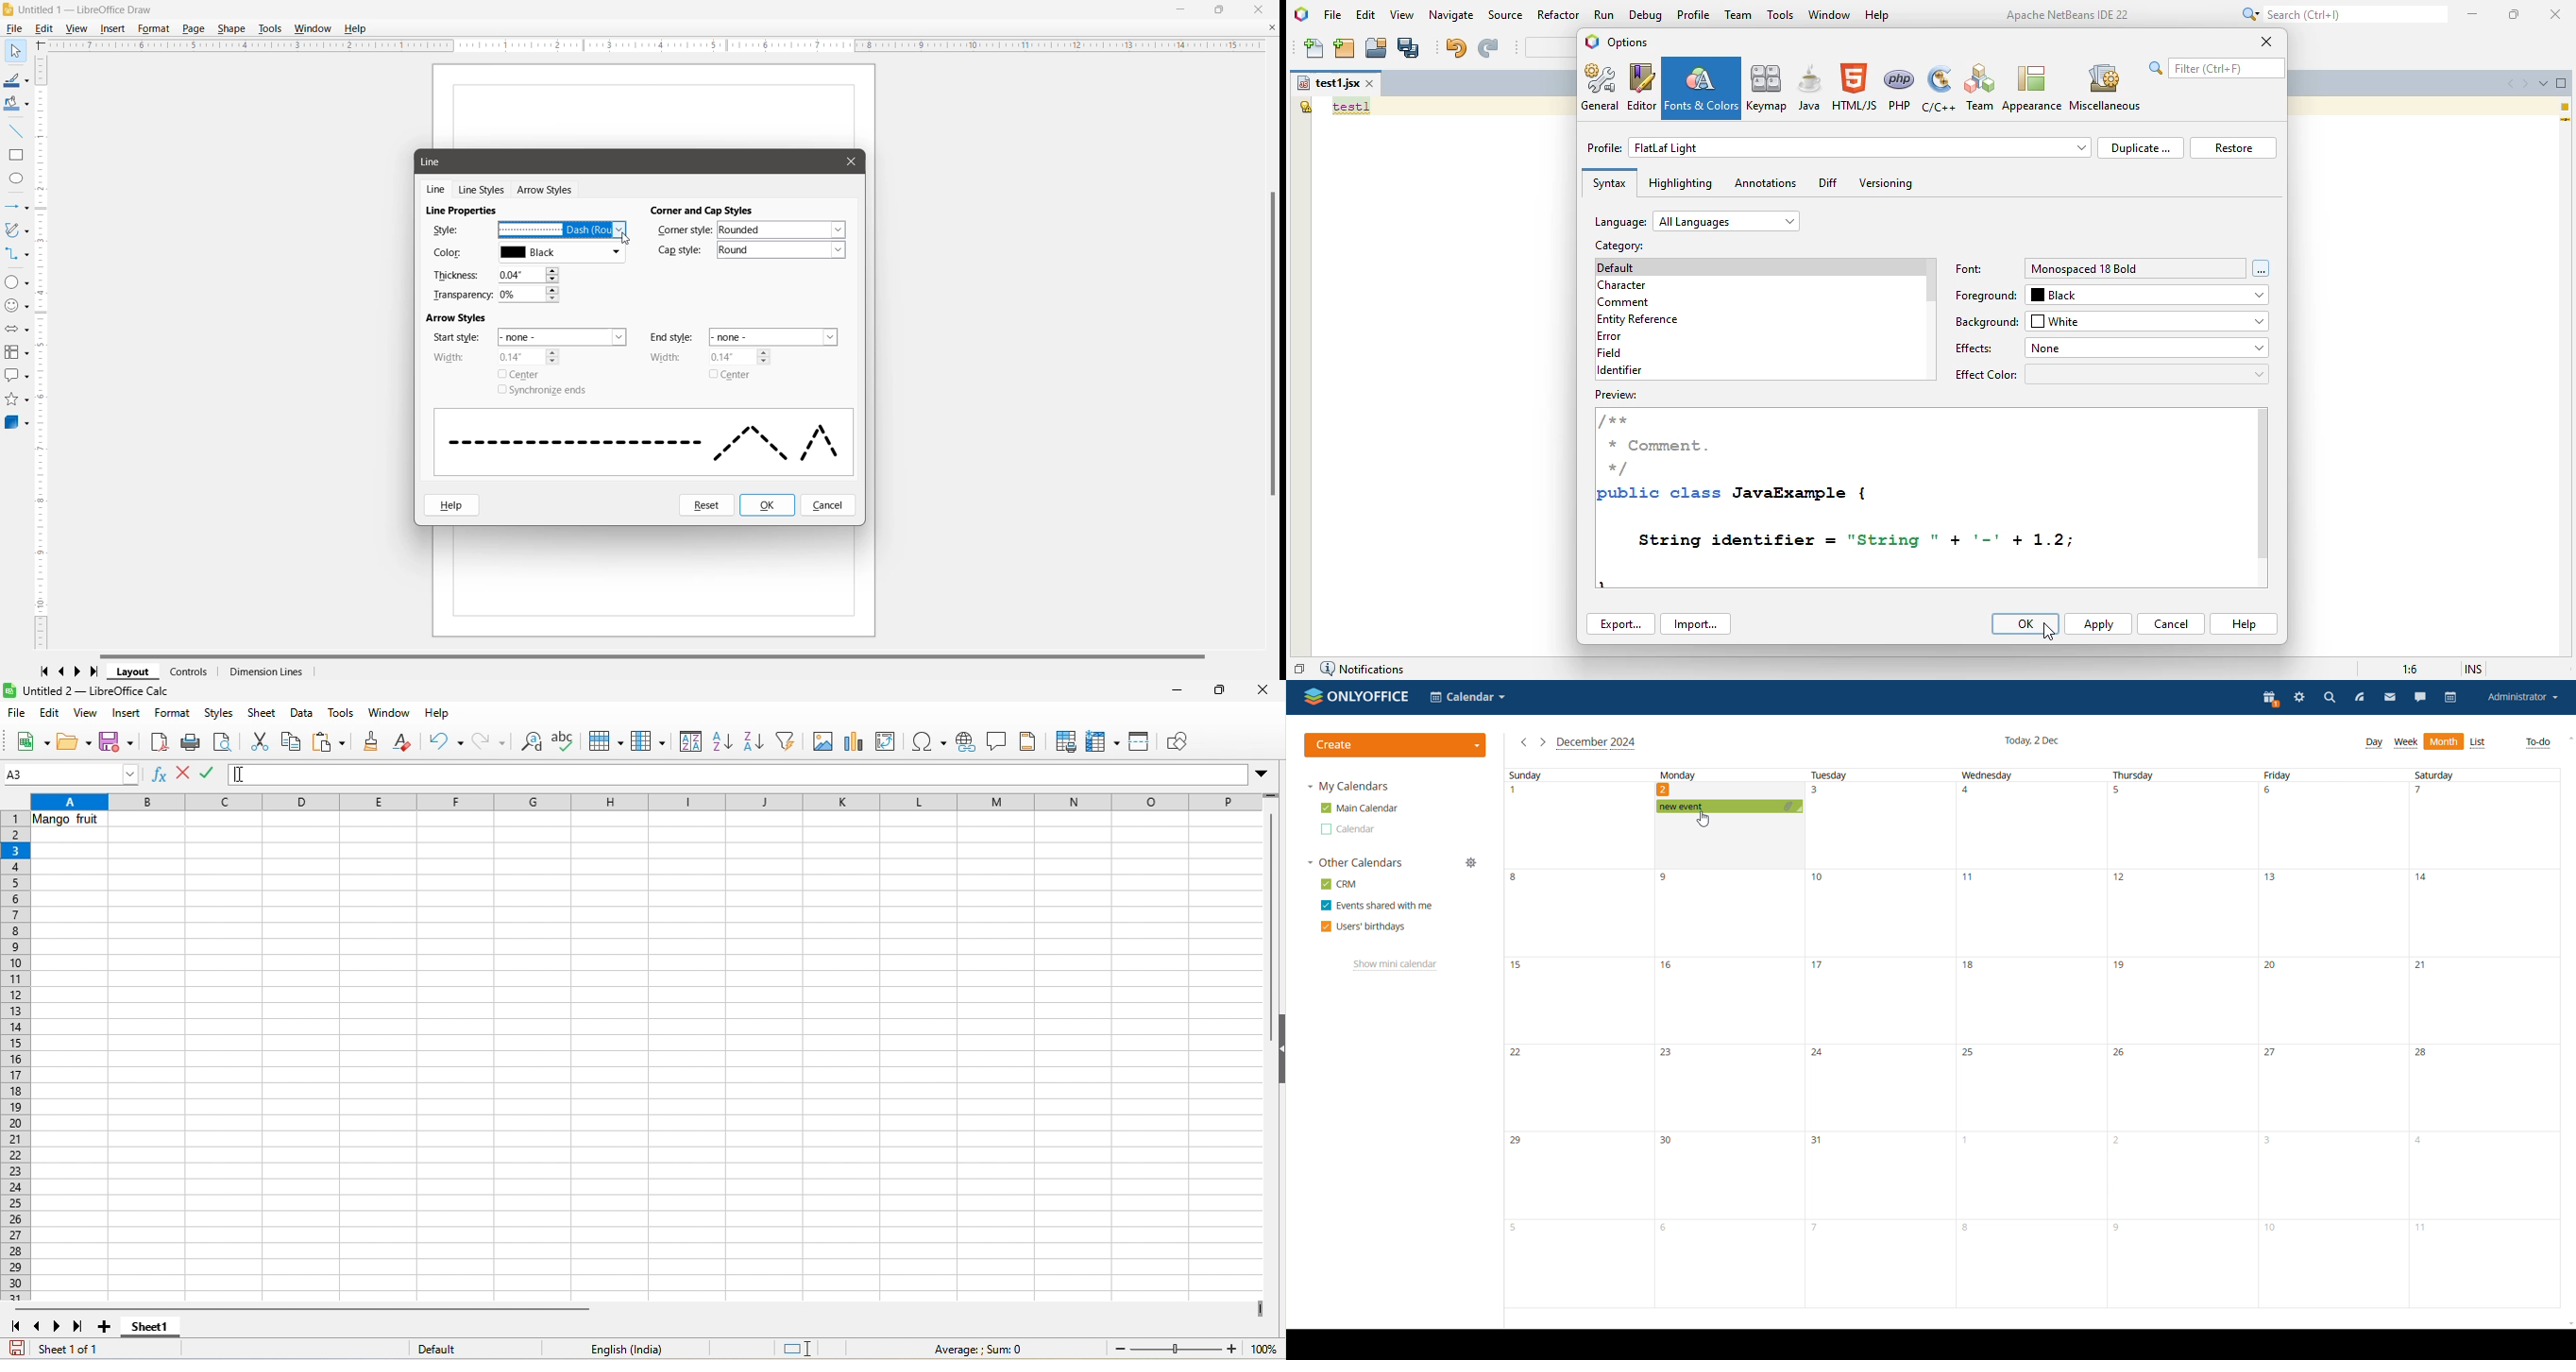 The image size is (2576, 1372). I want to click on print area, so click(1063, 740).